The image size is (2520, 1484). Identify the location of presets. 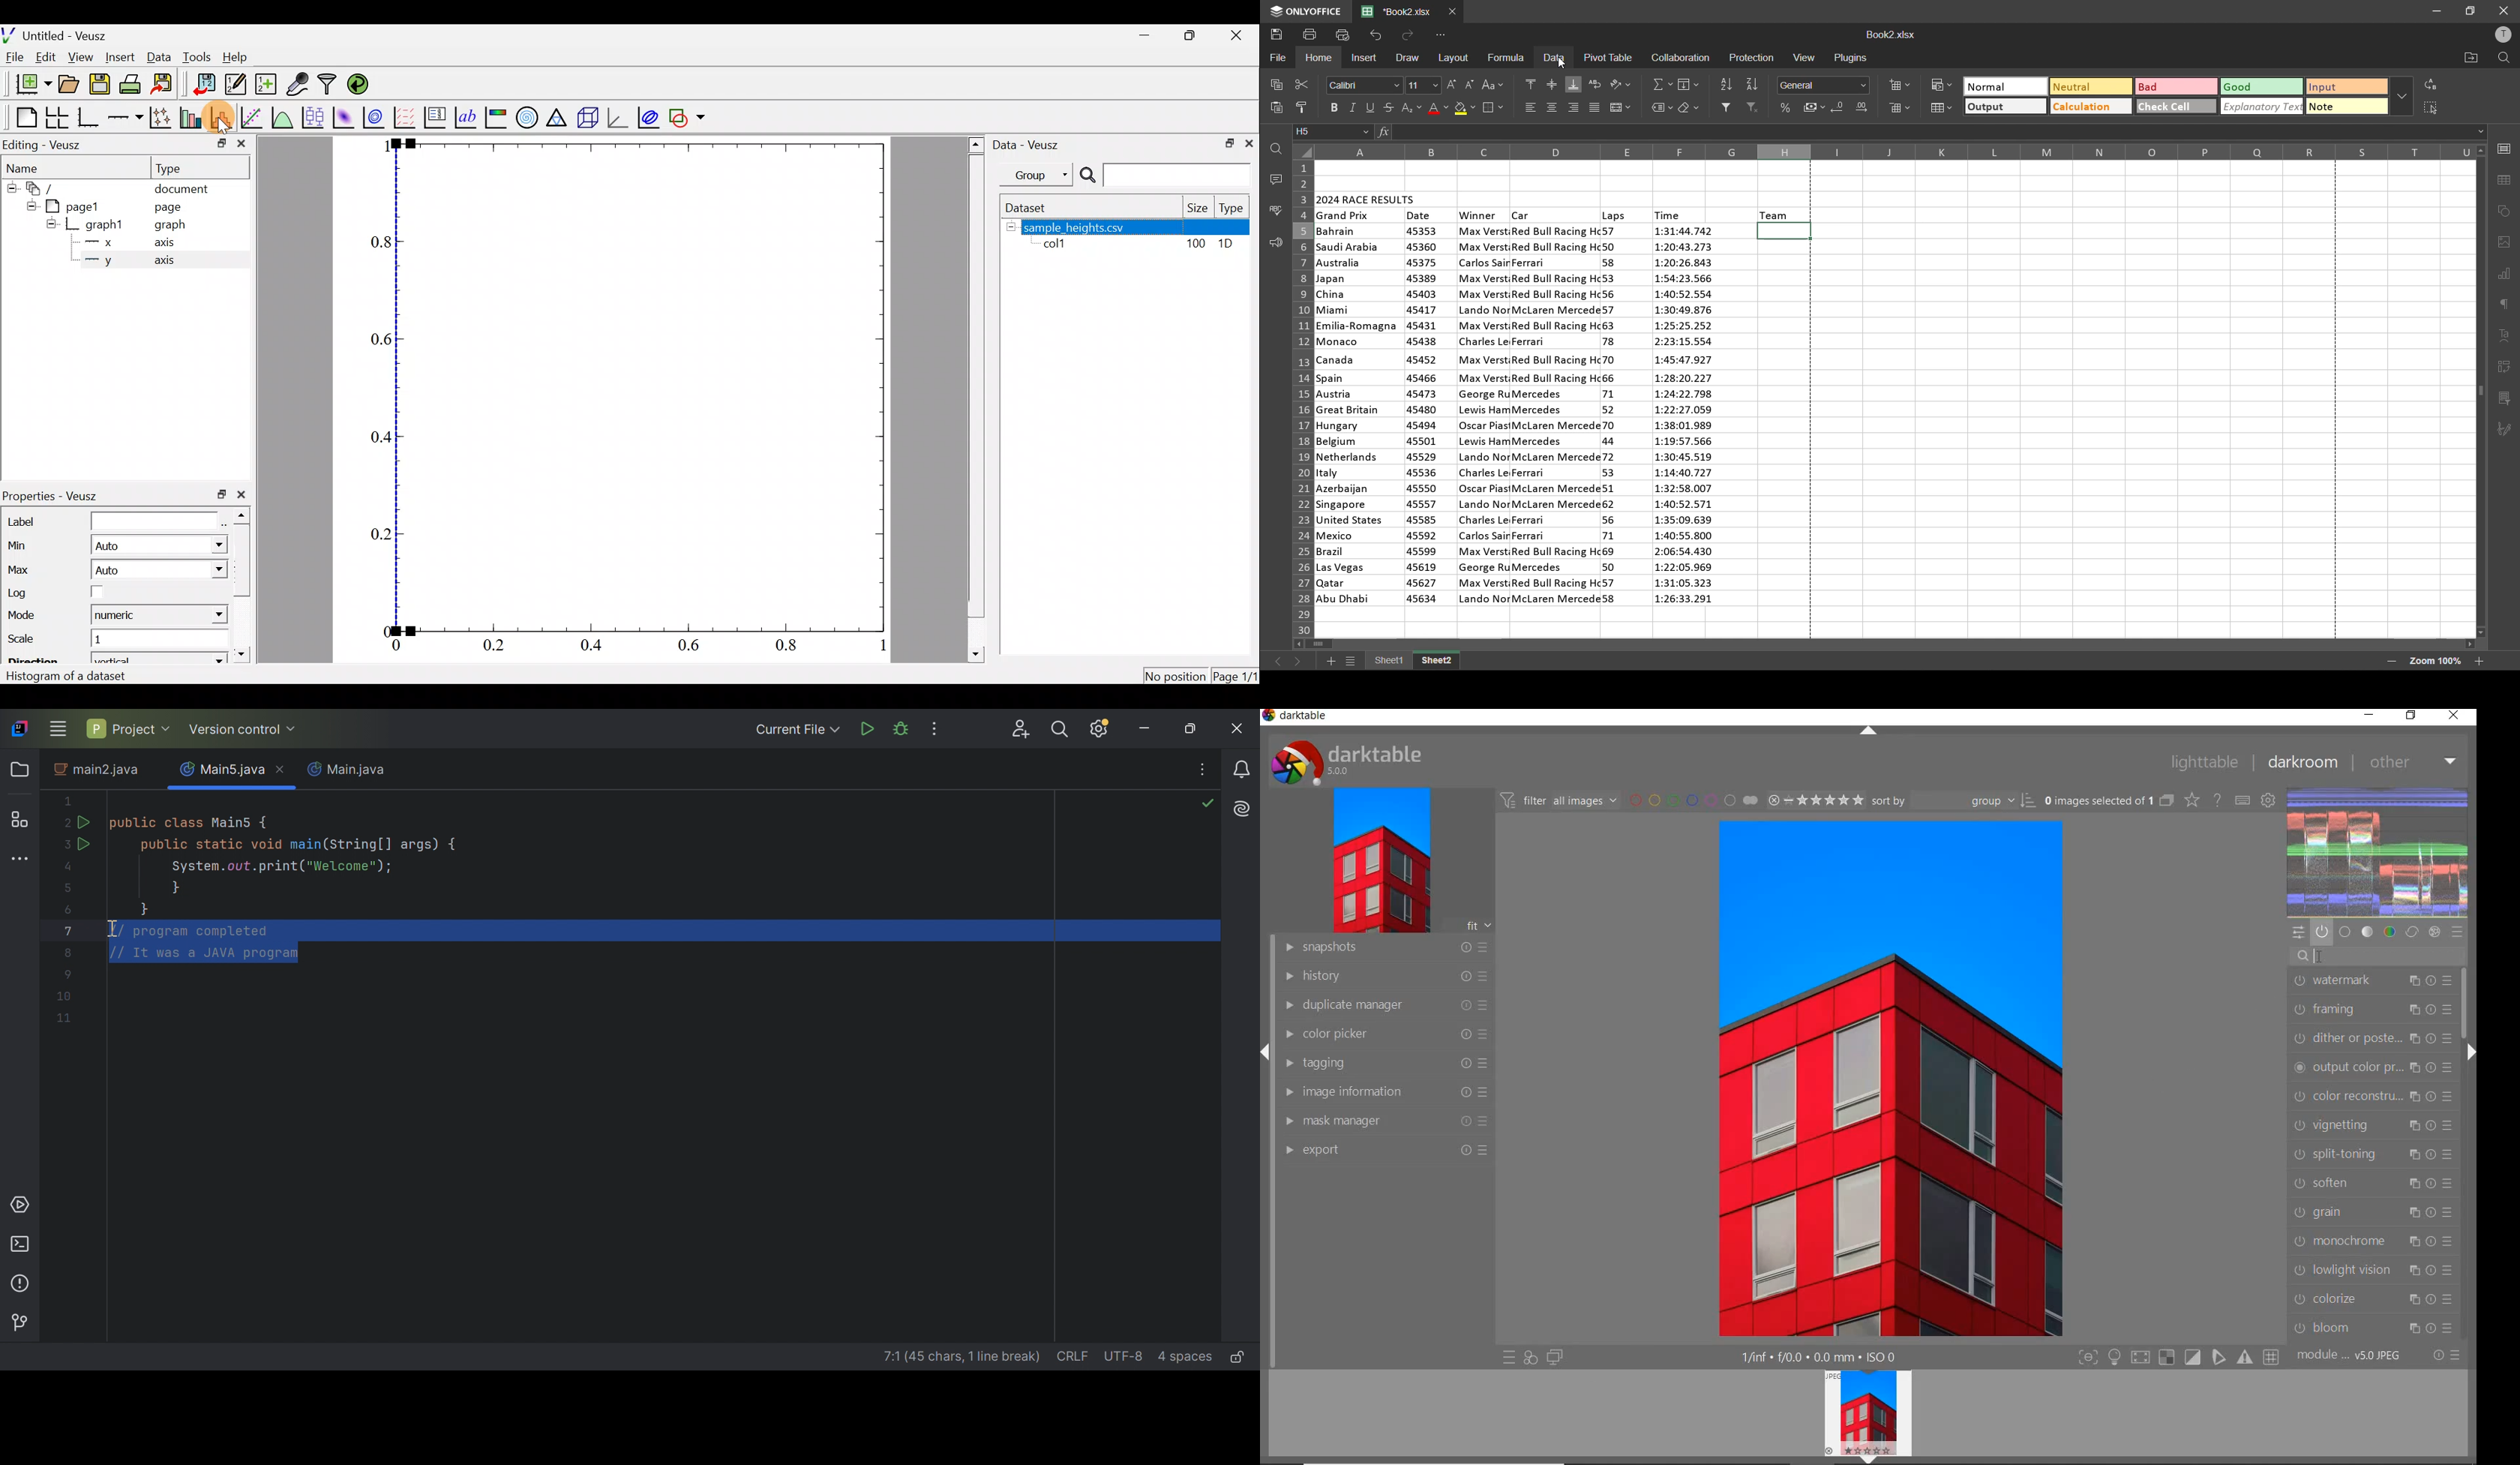
(2457, 930).